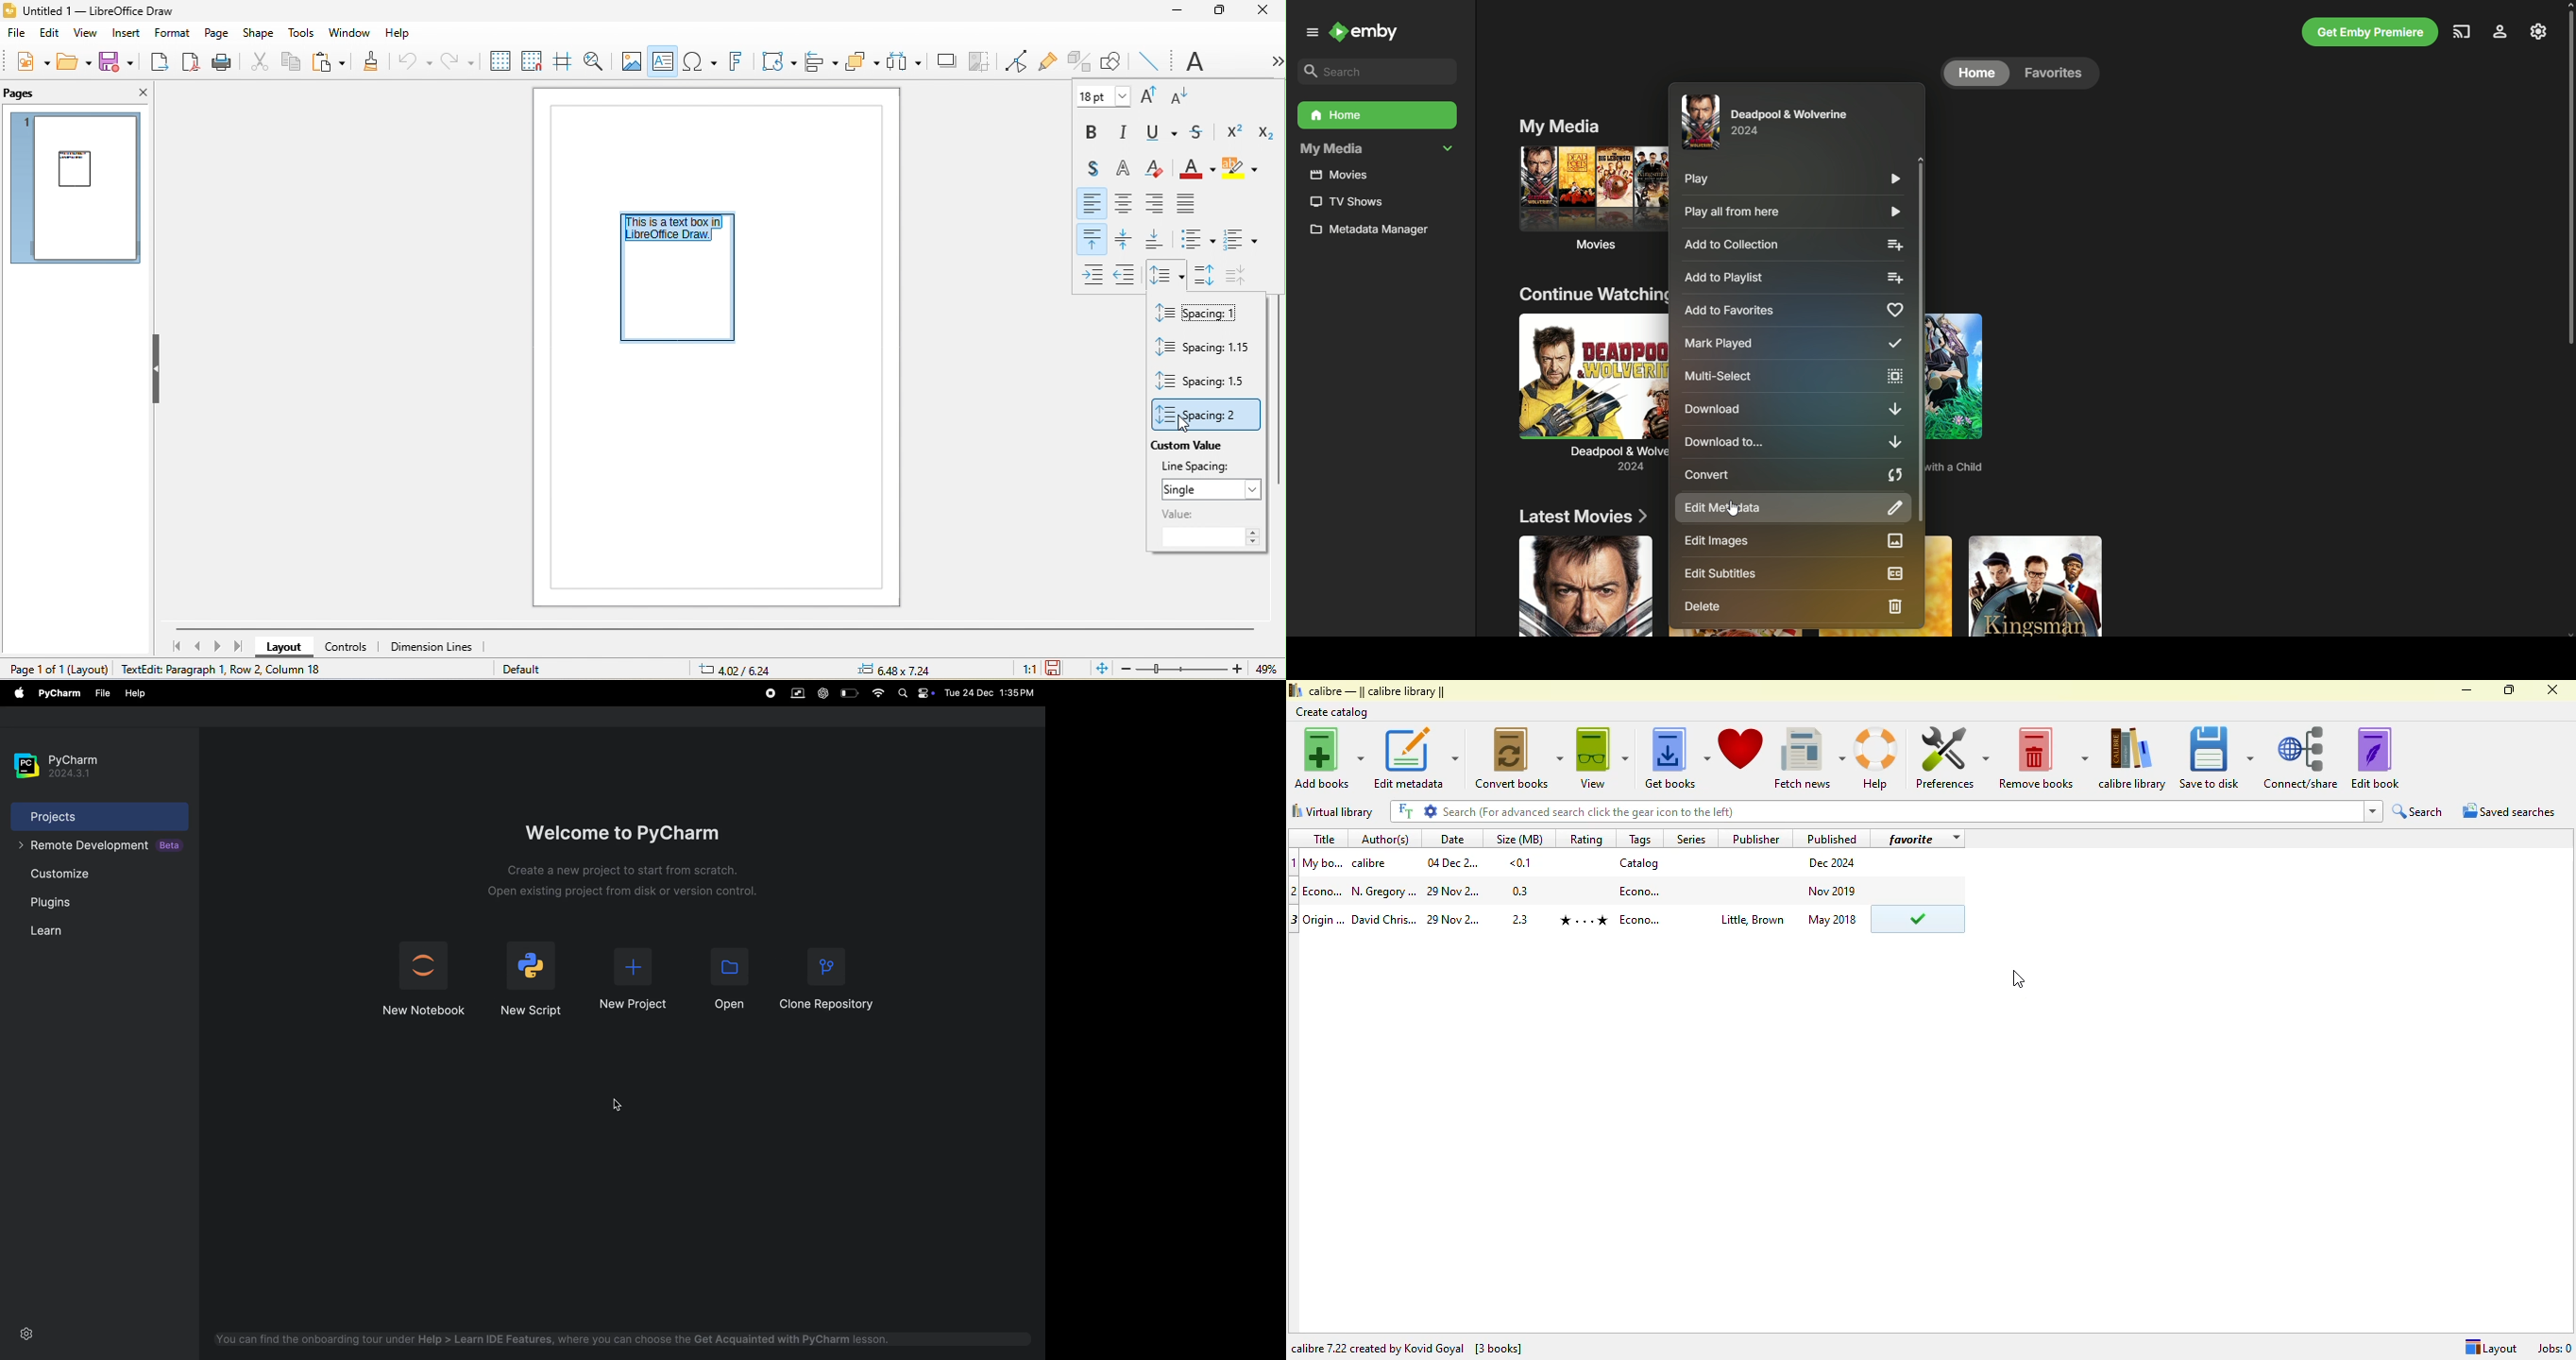 This screenshot has width=2576, height=1372. Describe the element at coordinates (820, 63) in the screenshot. I see `align object` at that location.